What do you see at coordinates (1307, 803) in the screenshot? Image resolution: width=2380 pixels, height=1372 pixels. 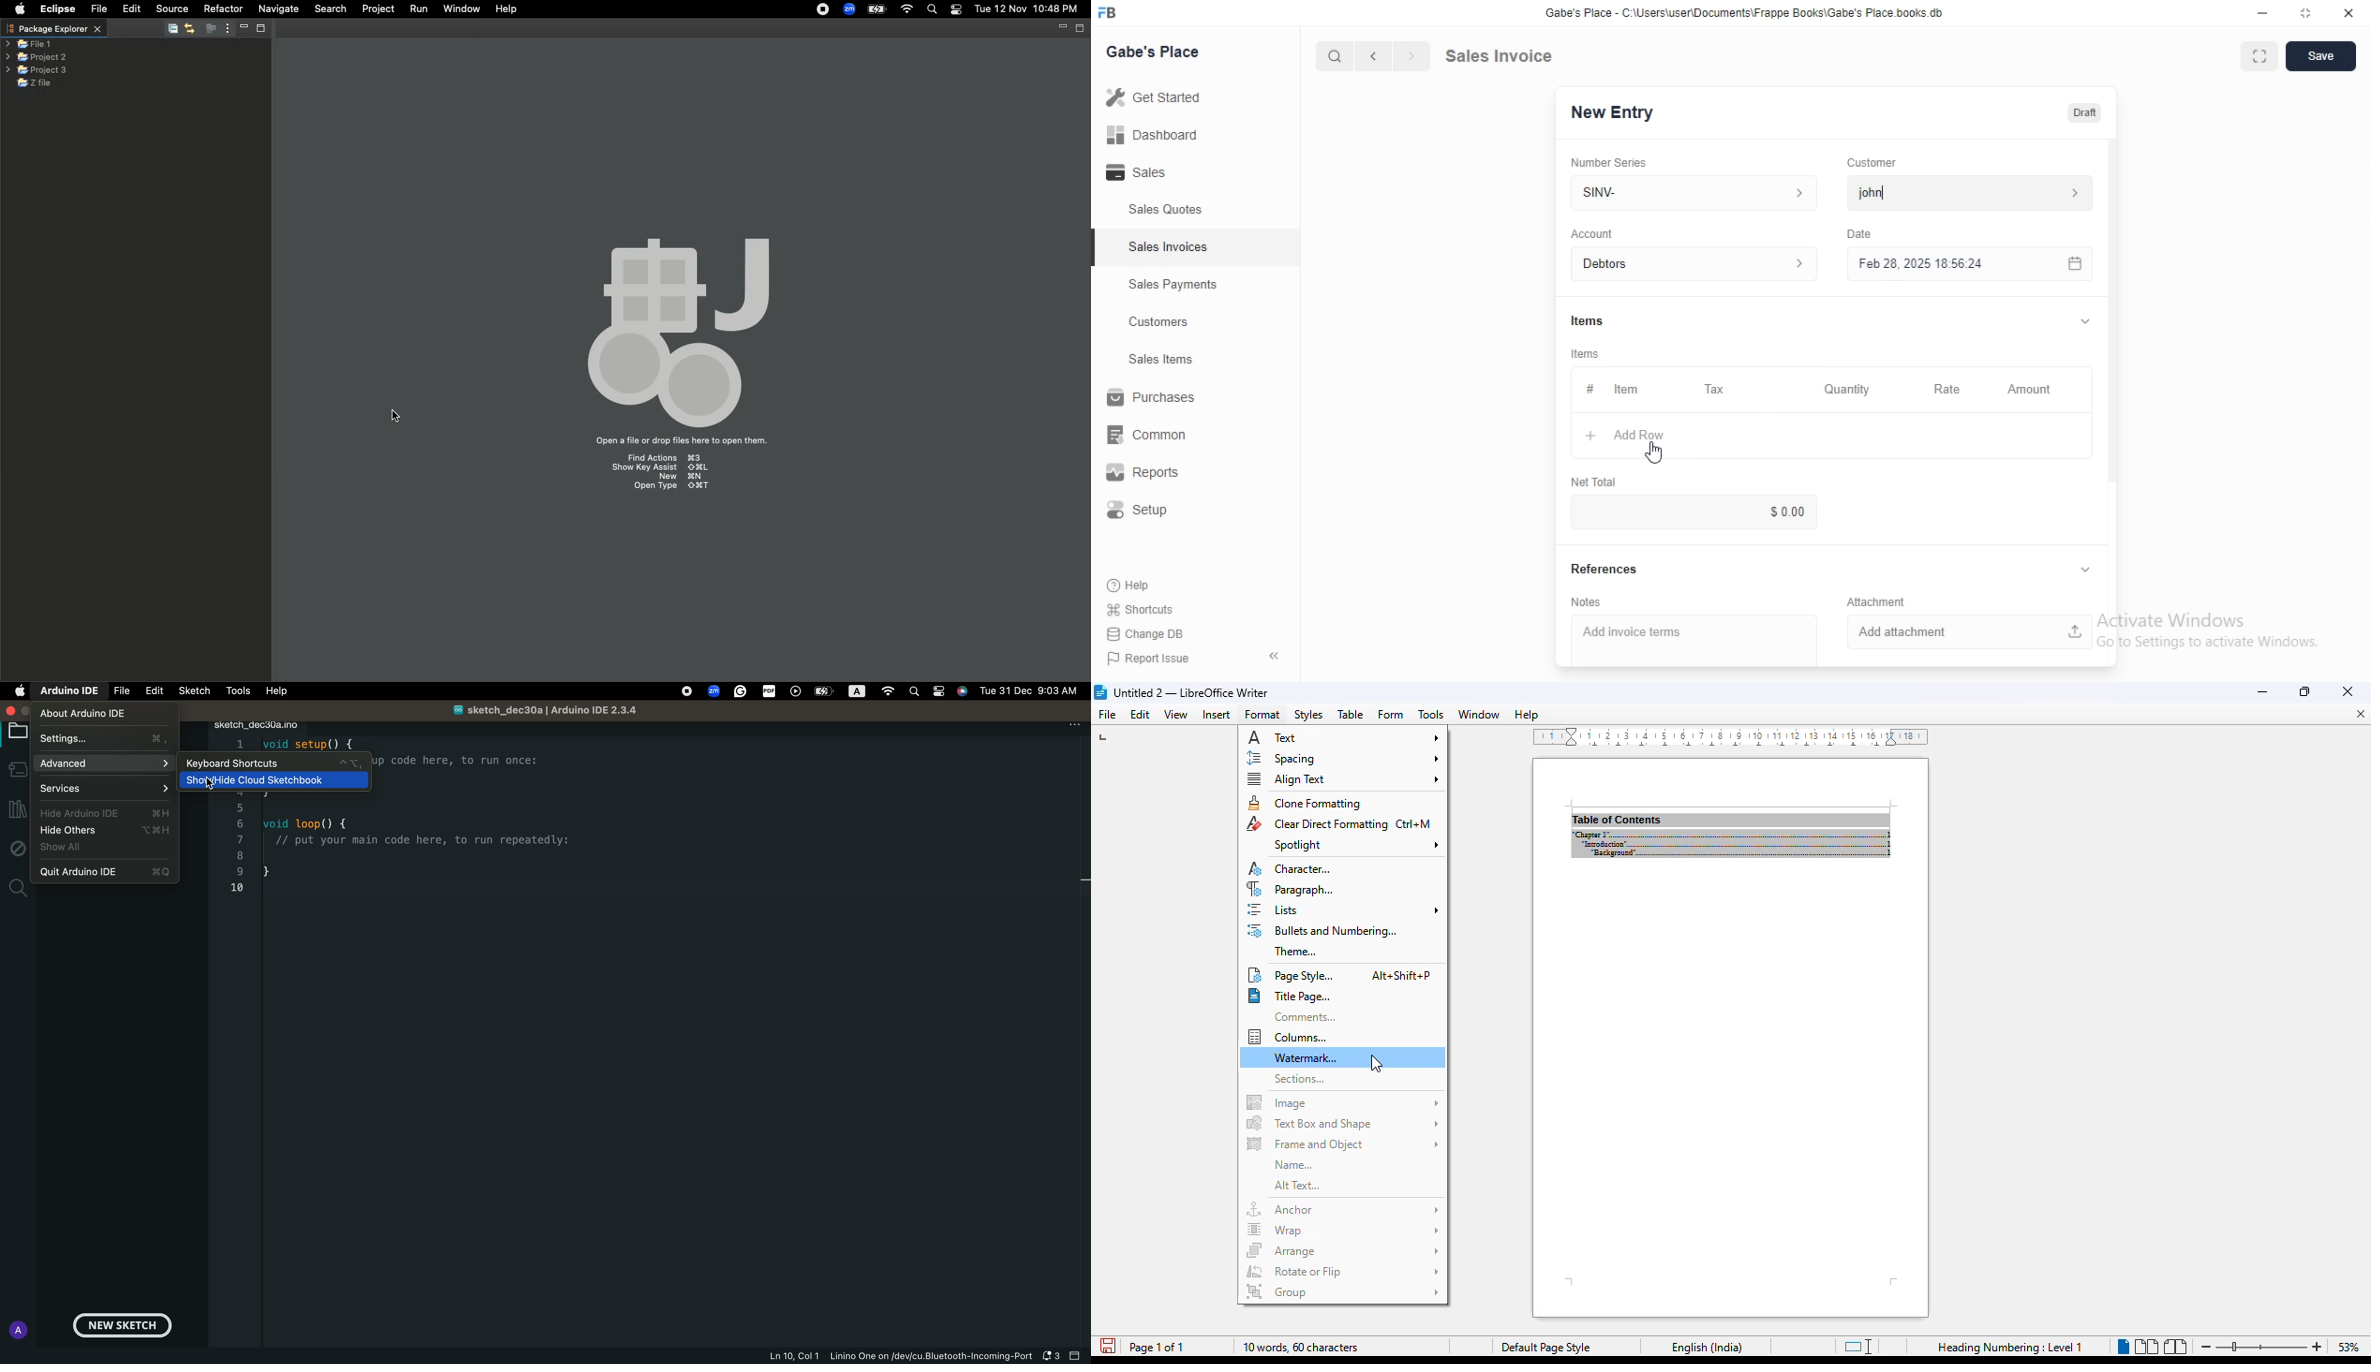 I see `clone formatting` at bounding box center [1307, 803].